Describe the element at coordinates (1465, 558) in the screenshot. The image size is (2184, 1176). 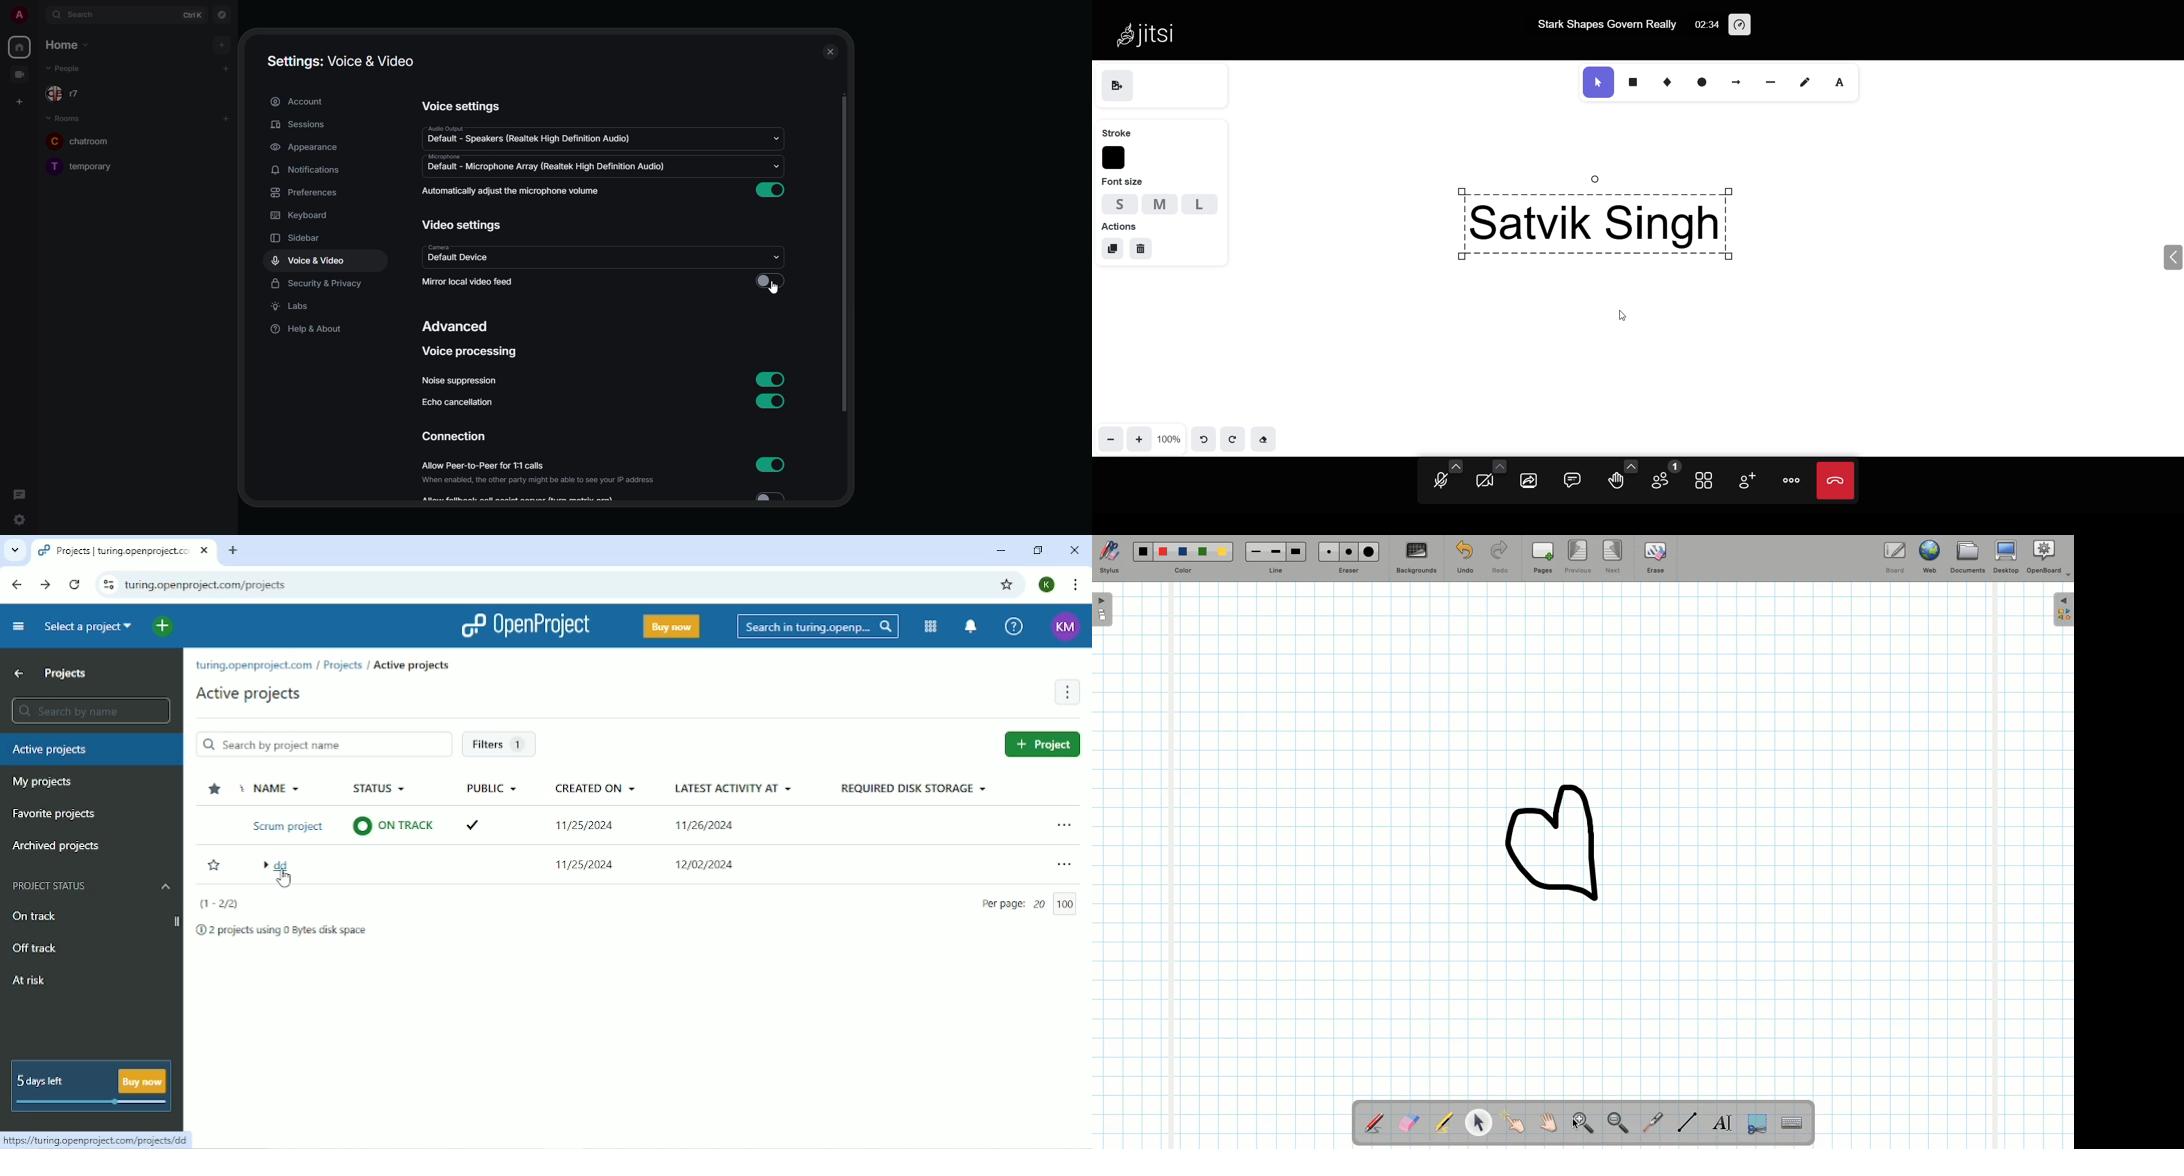
I see `Undo` at that location.